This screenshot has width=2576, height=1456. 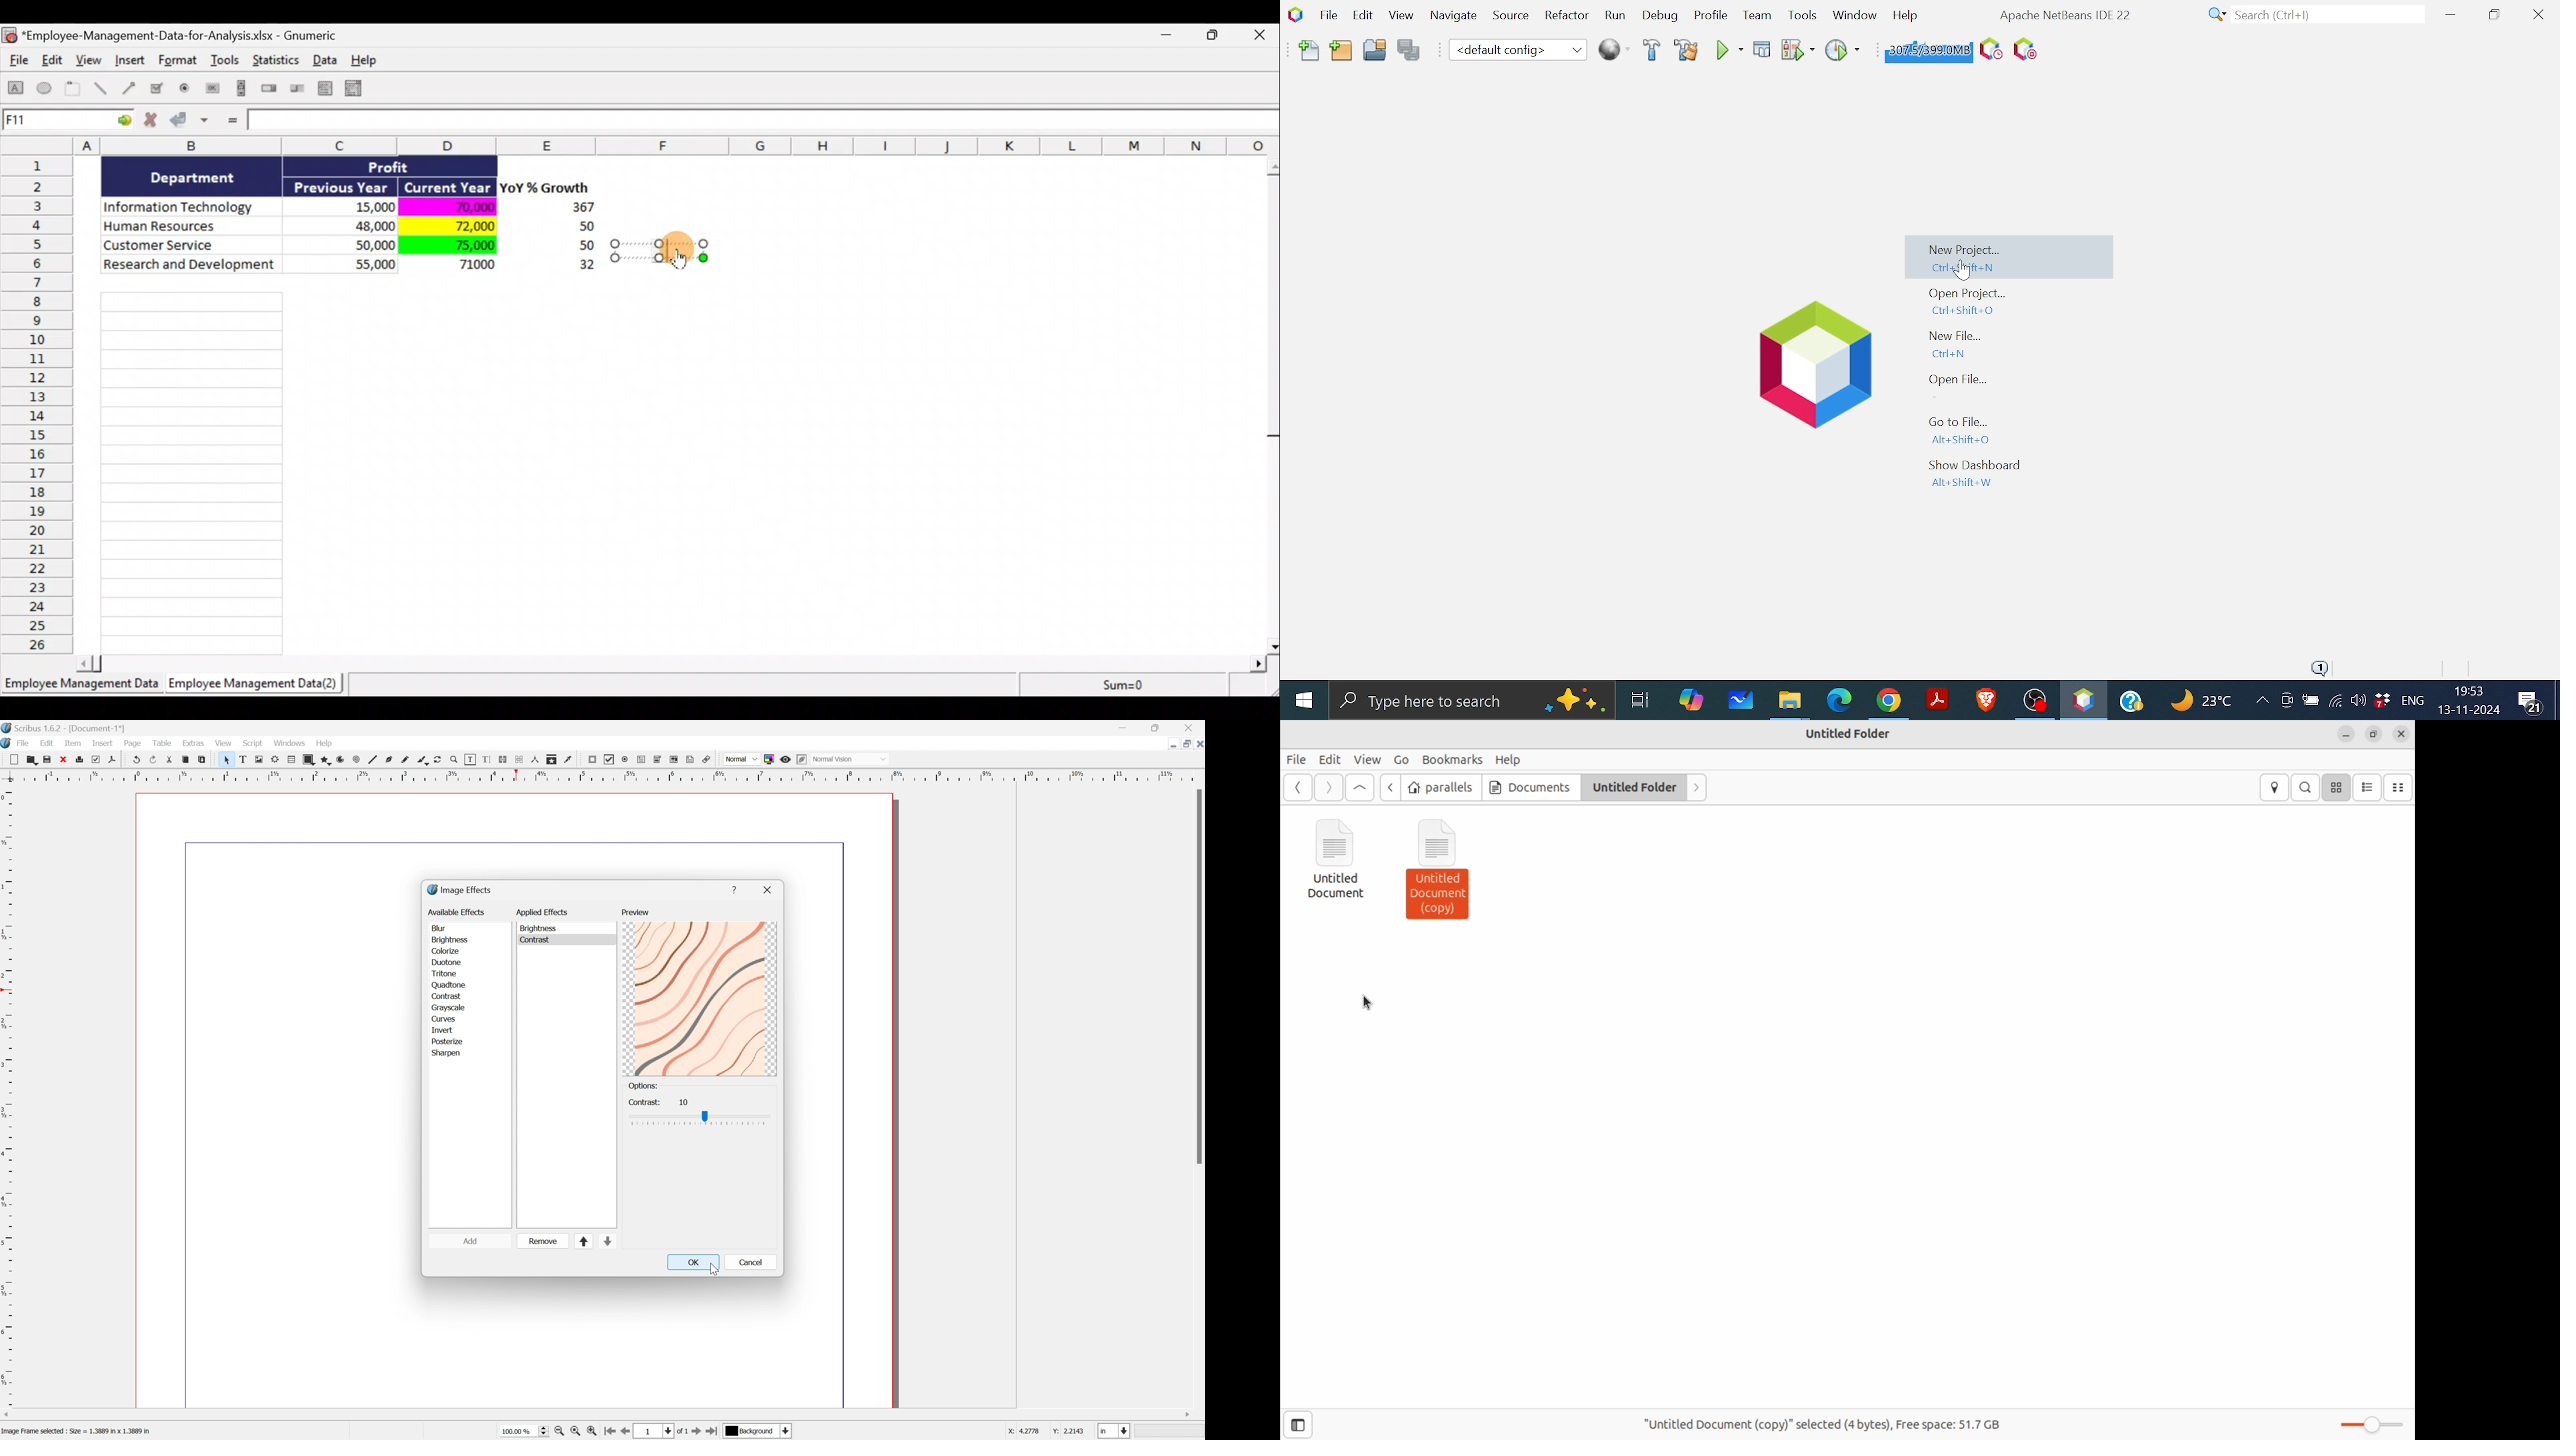 What do you see at coordinates (544, 1241) in the screenshot?
I see `remove` at bounding box center [544, 1241].